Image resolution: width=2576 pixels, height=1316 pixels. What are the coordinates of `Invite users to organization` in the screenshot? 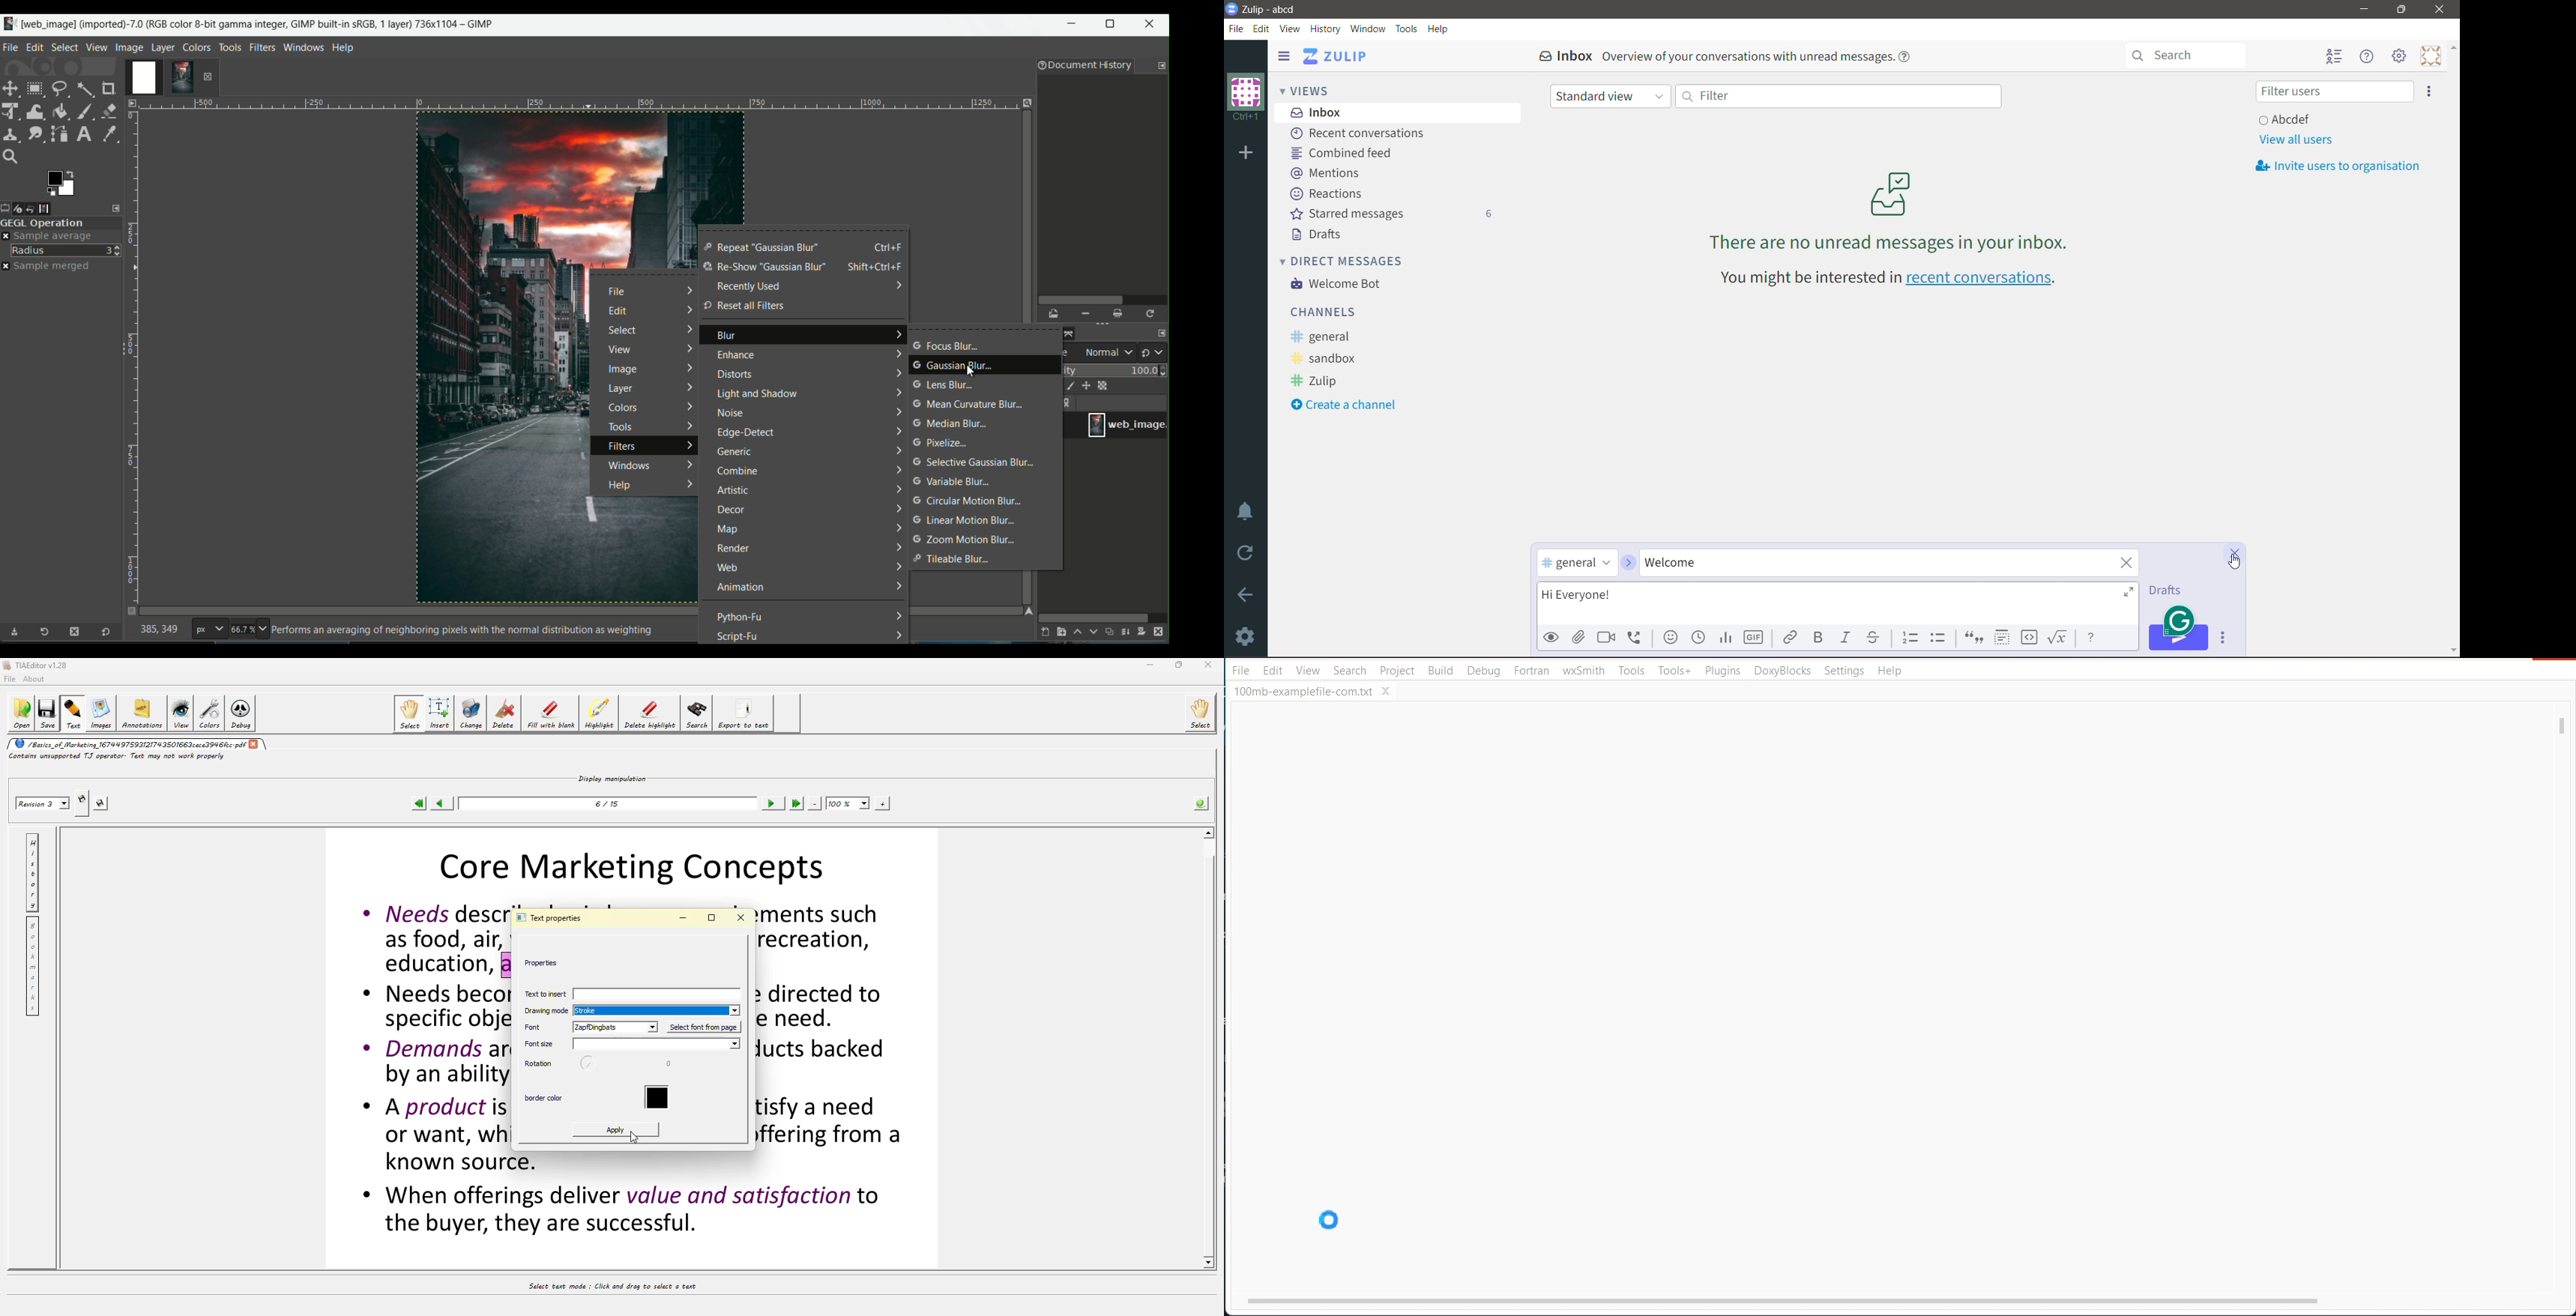 It's located at (2430, 91).